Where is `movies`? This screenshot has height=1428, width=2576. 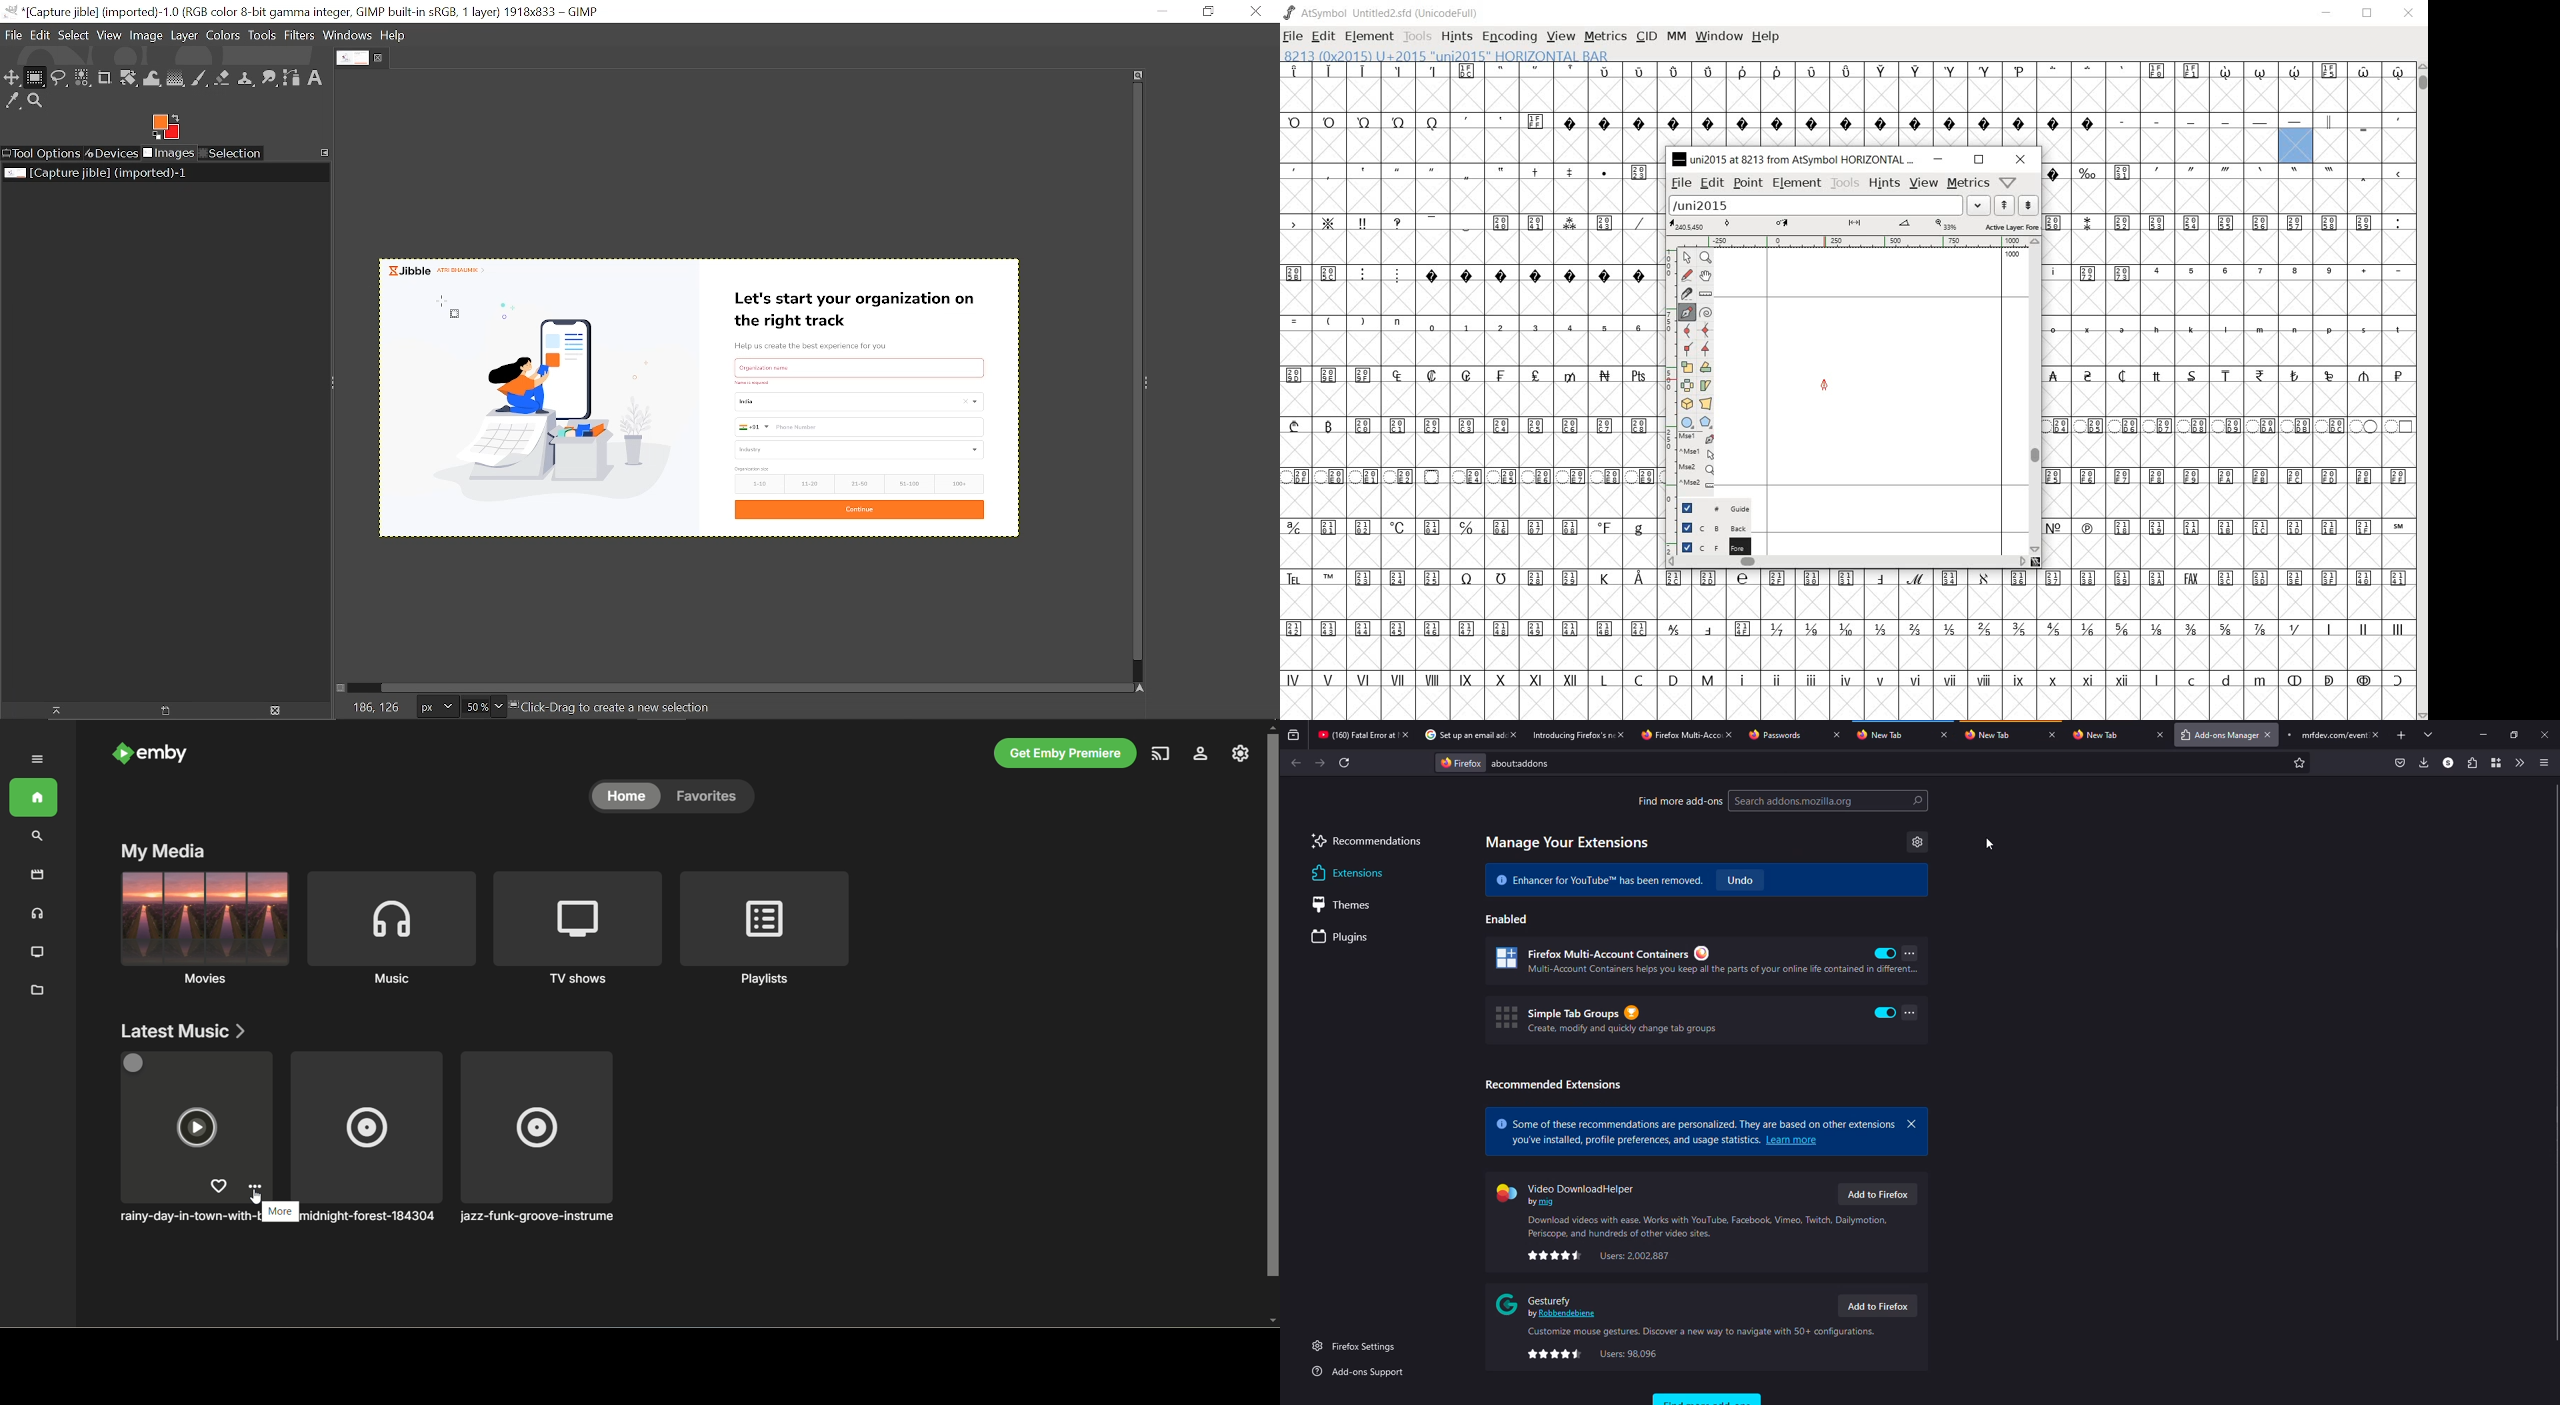 movies is located at coordinates (203, 932).